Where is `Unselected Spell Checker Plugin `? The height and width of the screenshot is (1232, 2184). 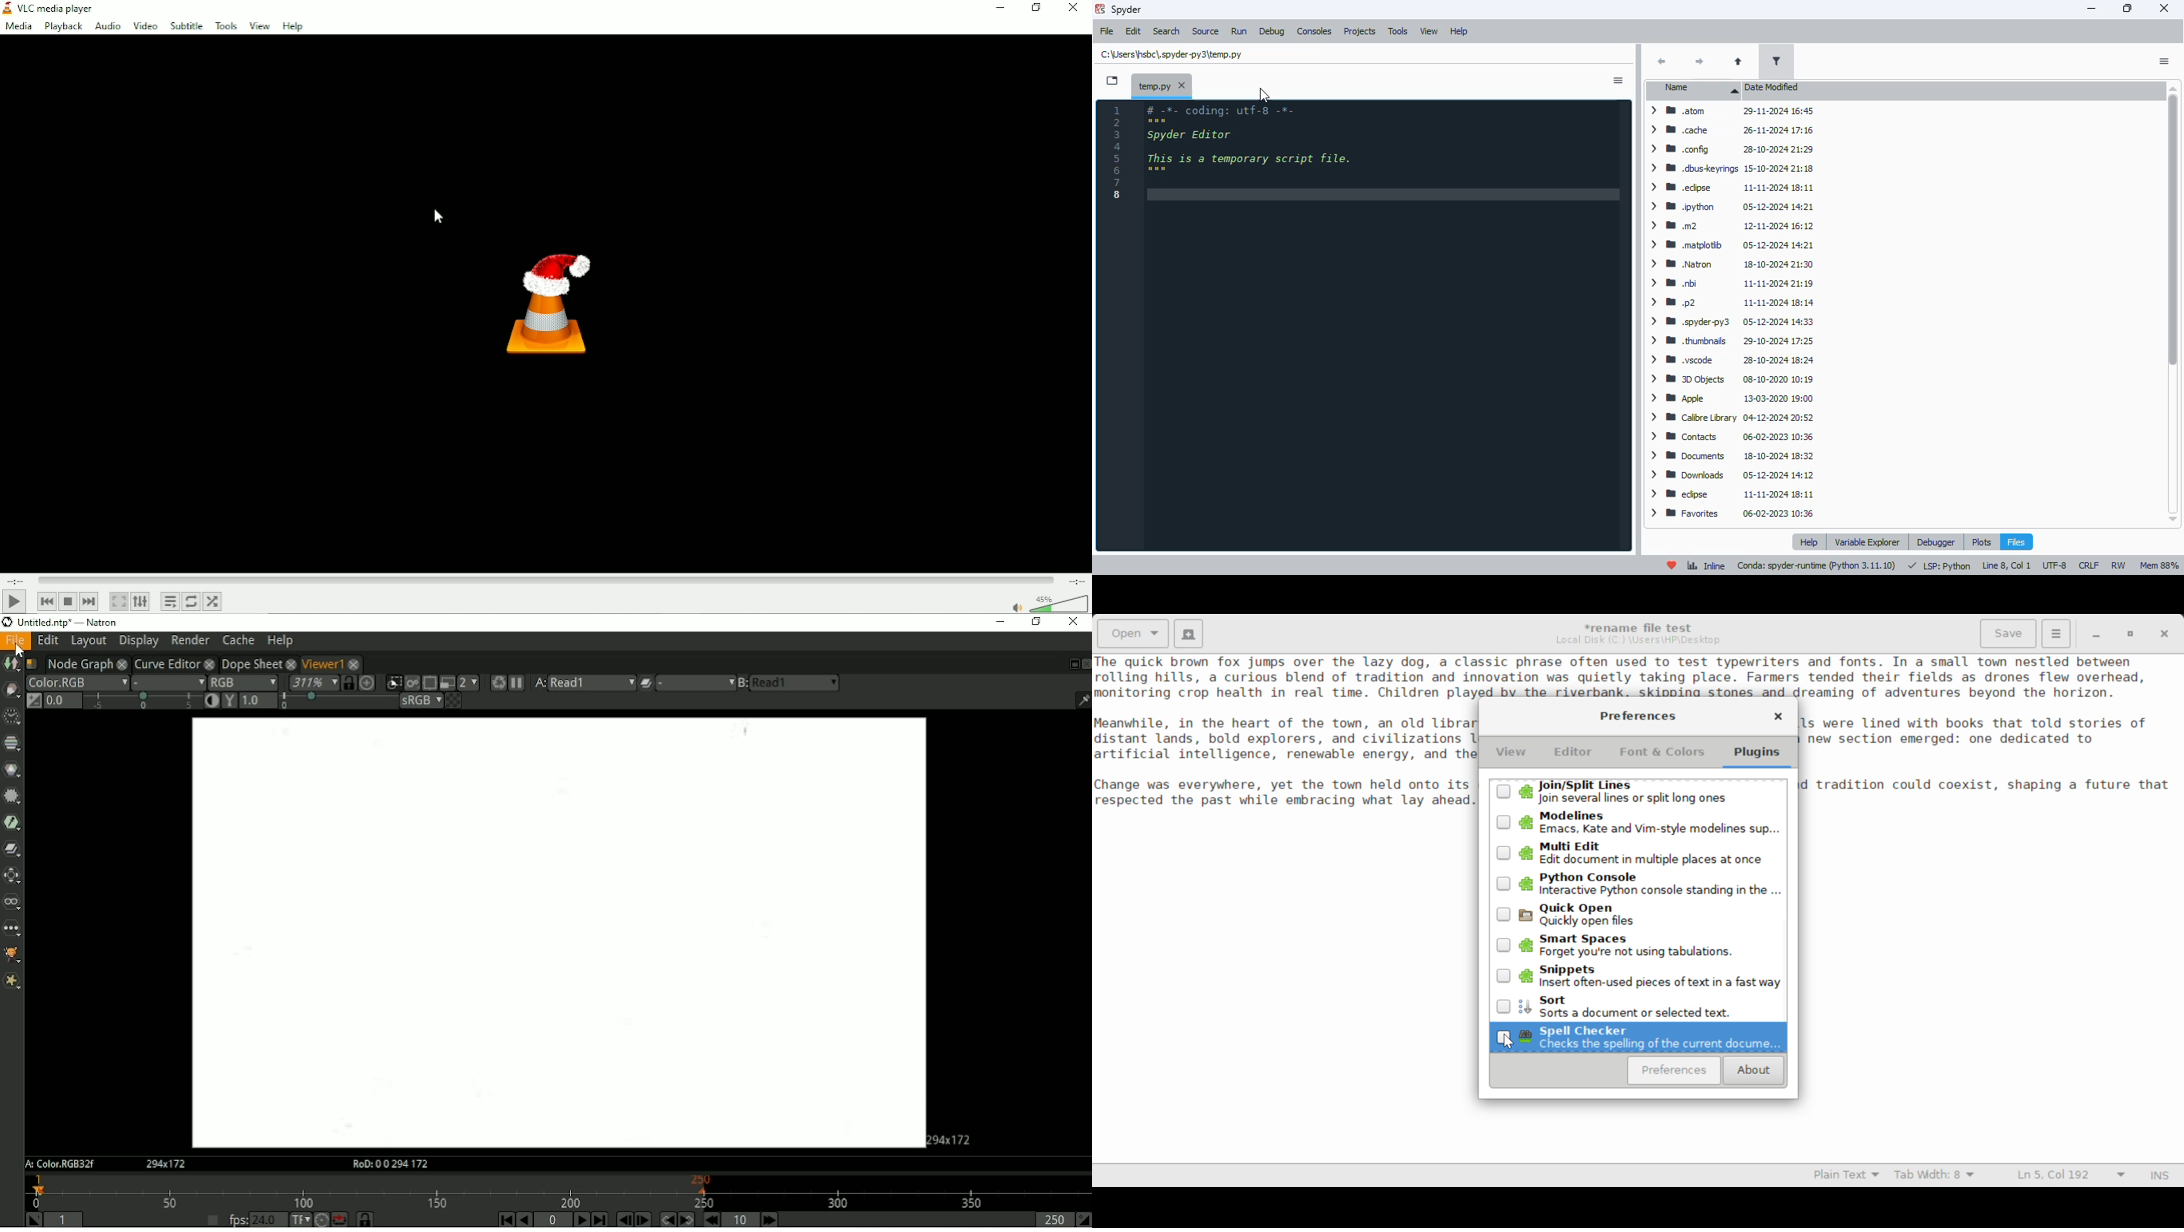 Unselected Spell Checker Plugin  is located at coordinates (1637, 1037).